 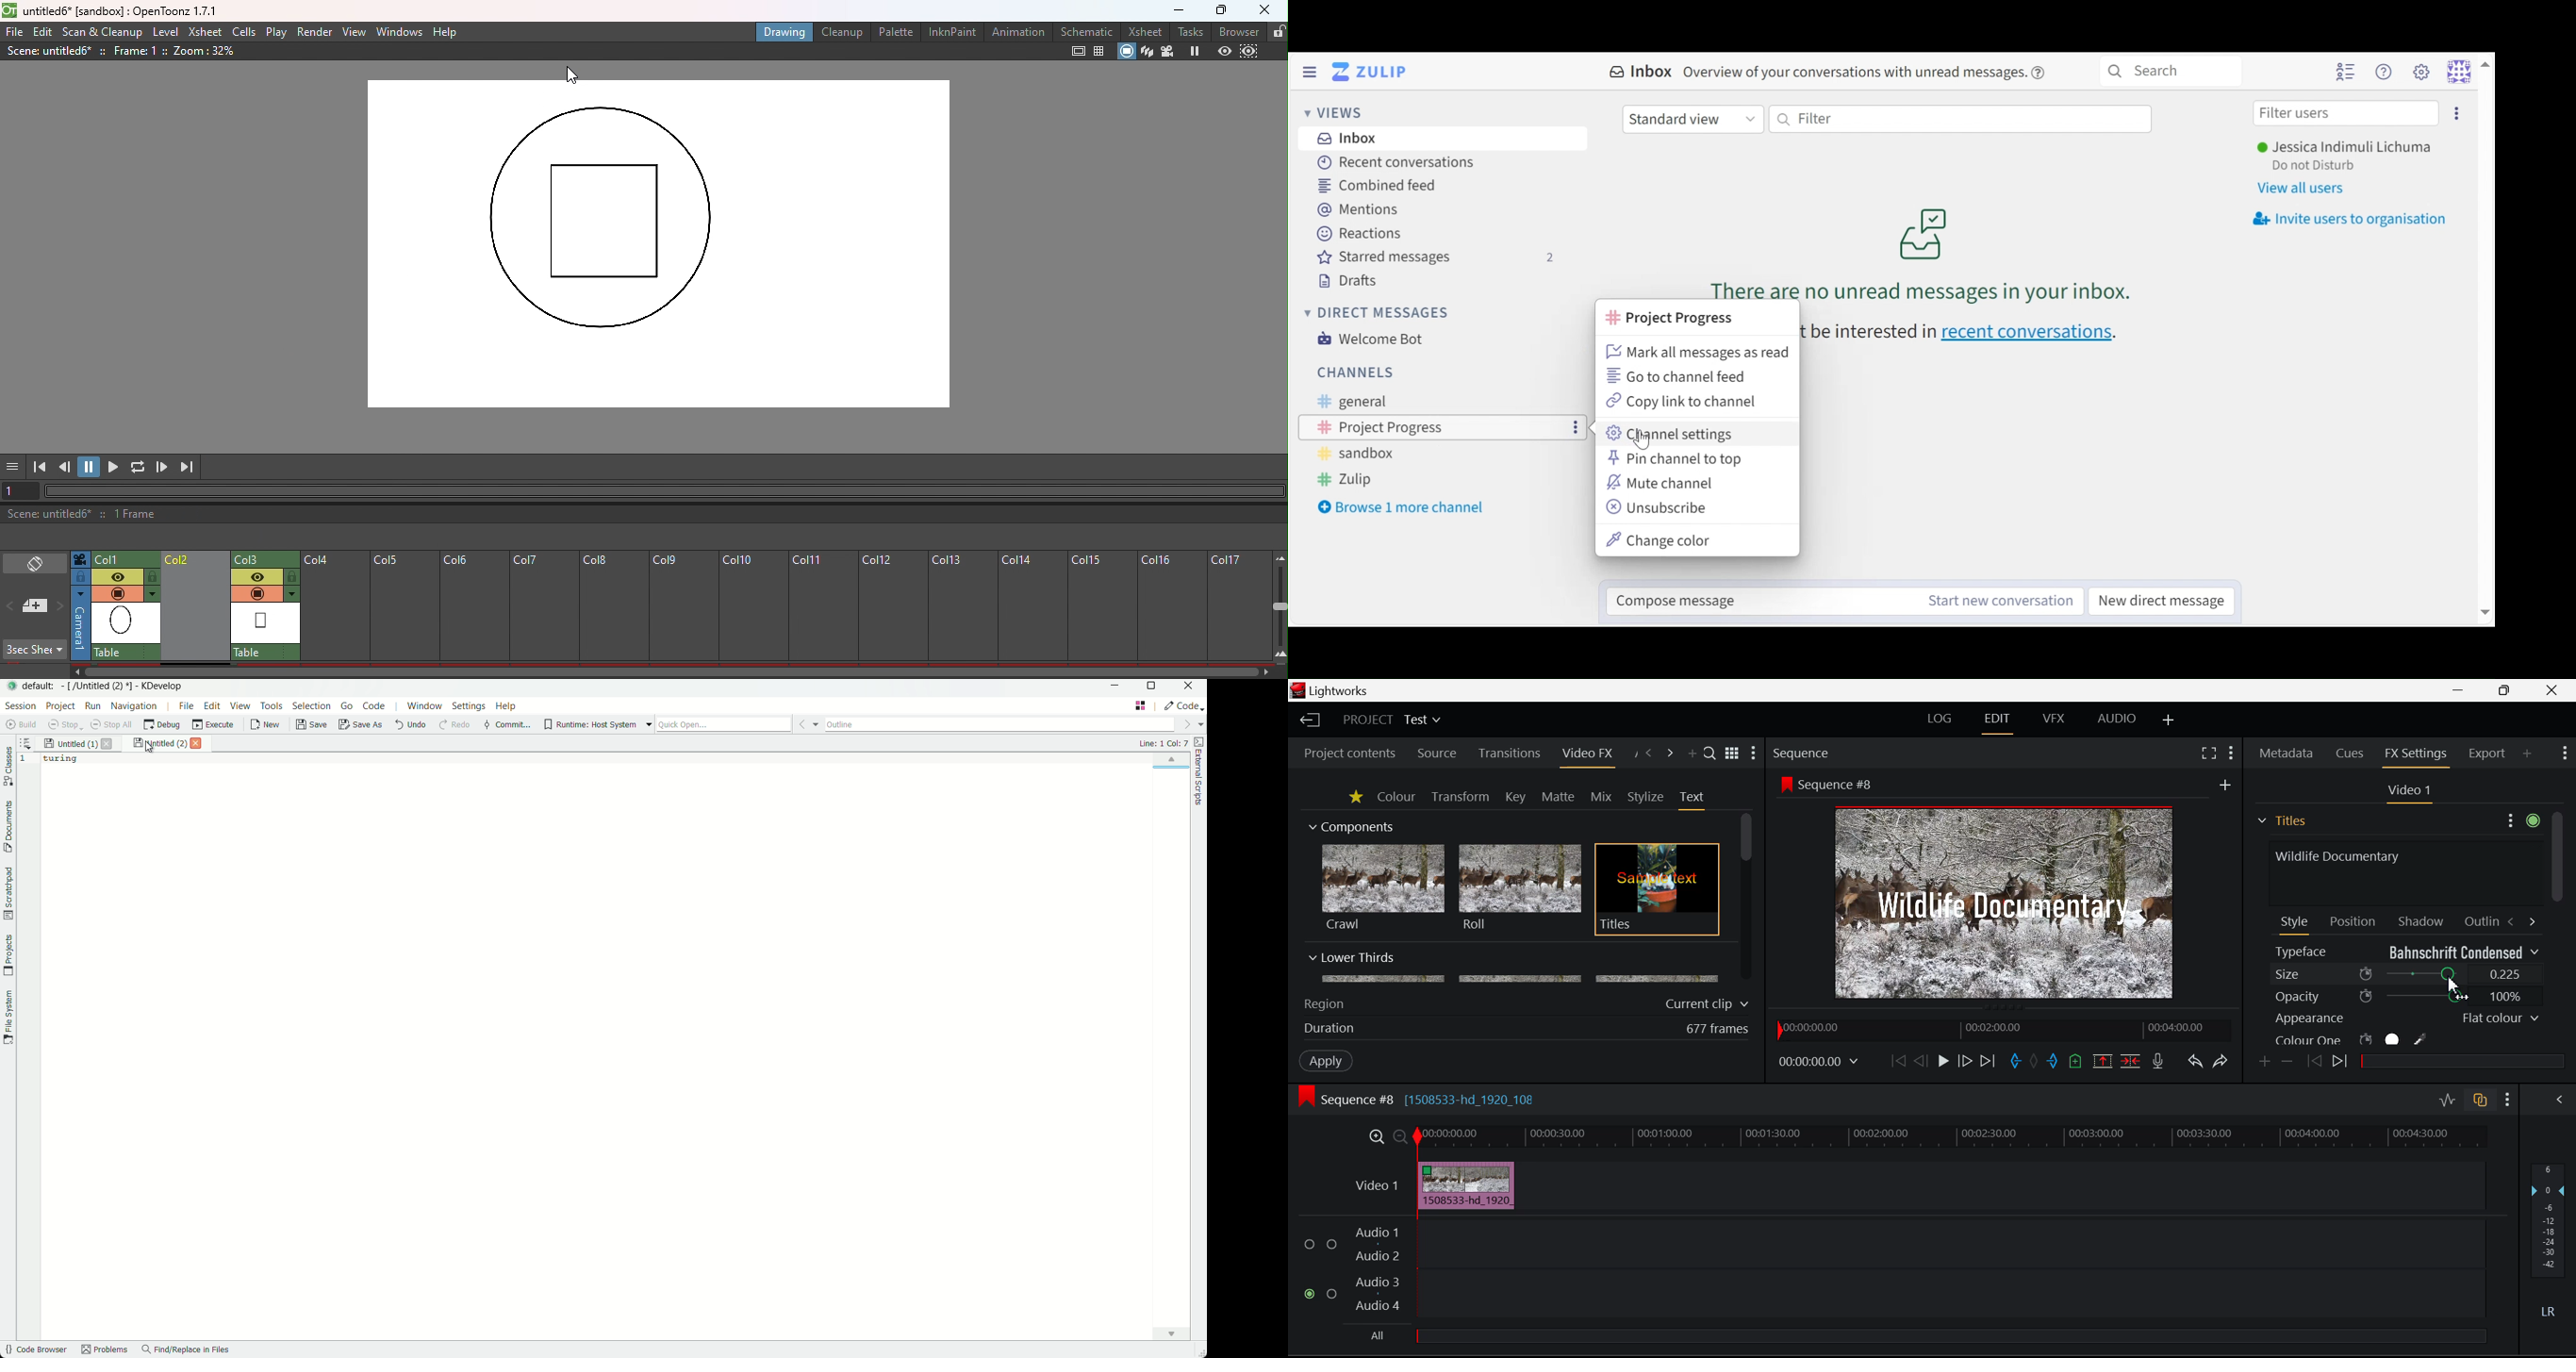 What do you see at coordinates (643, 515) in the screenshot?
I see `Status bar` at bounding box center [643, 515].